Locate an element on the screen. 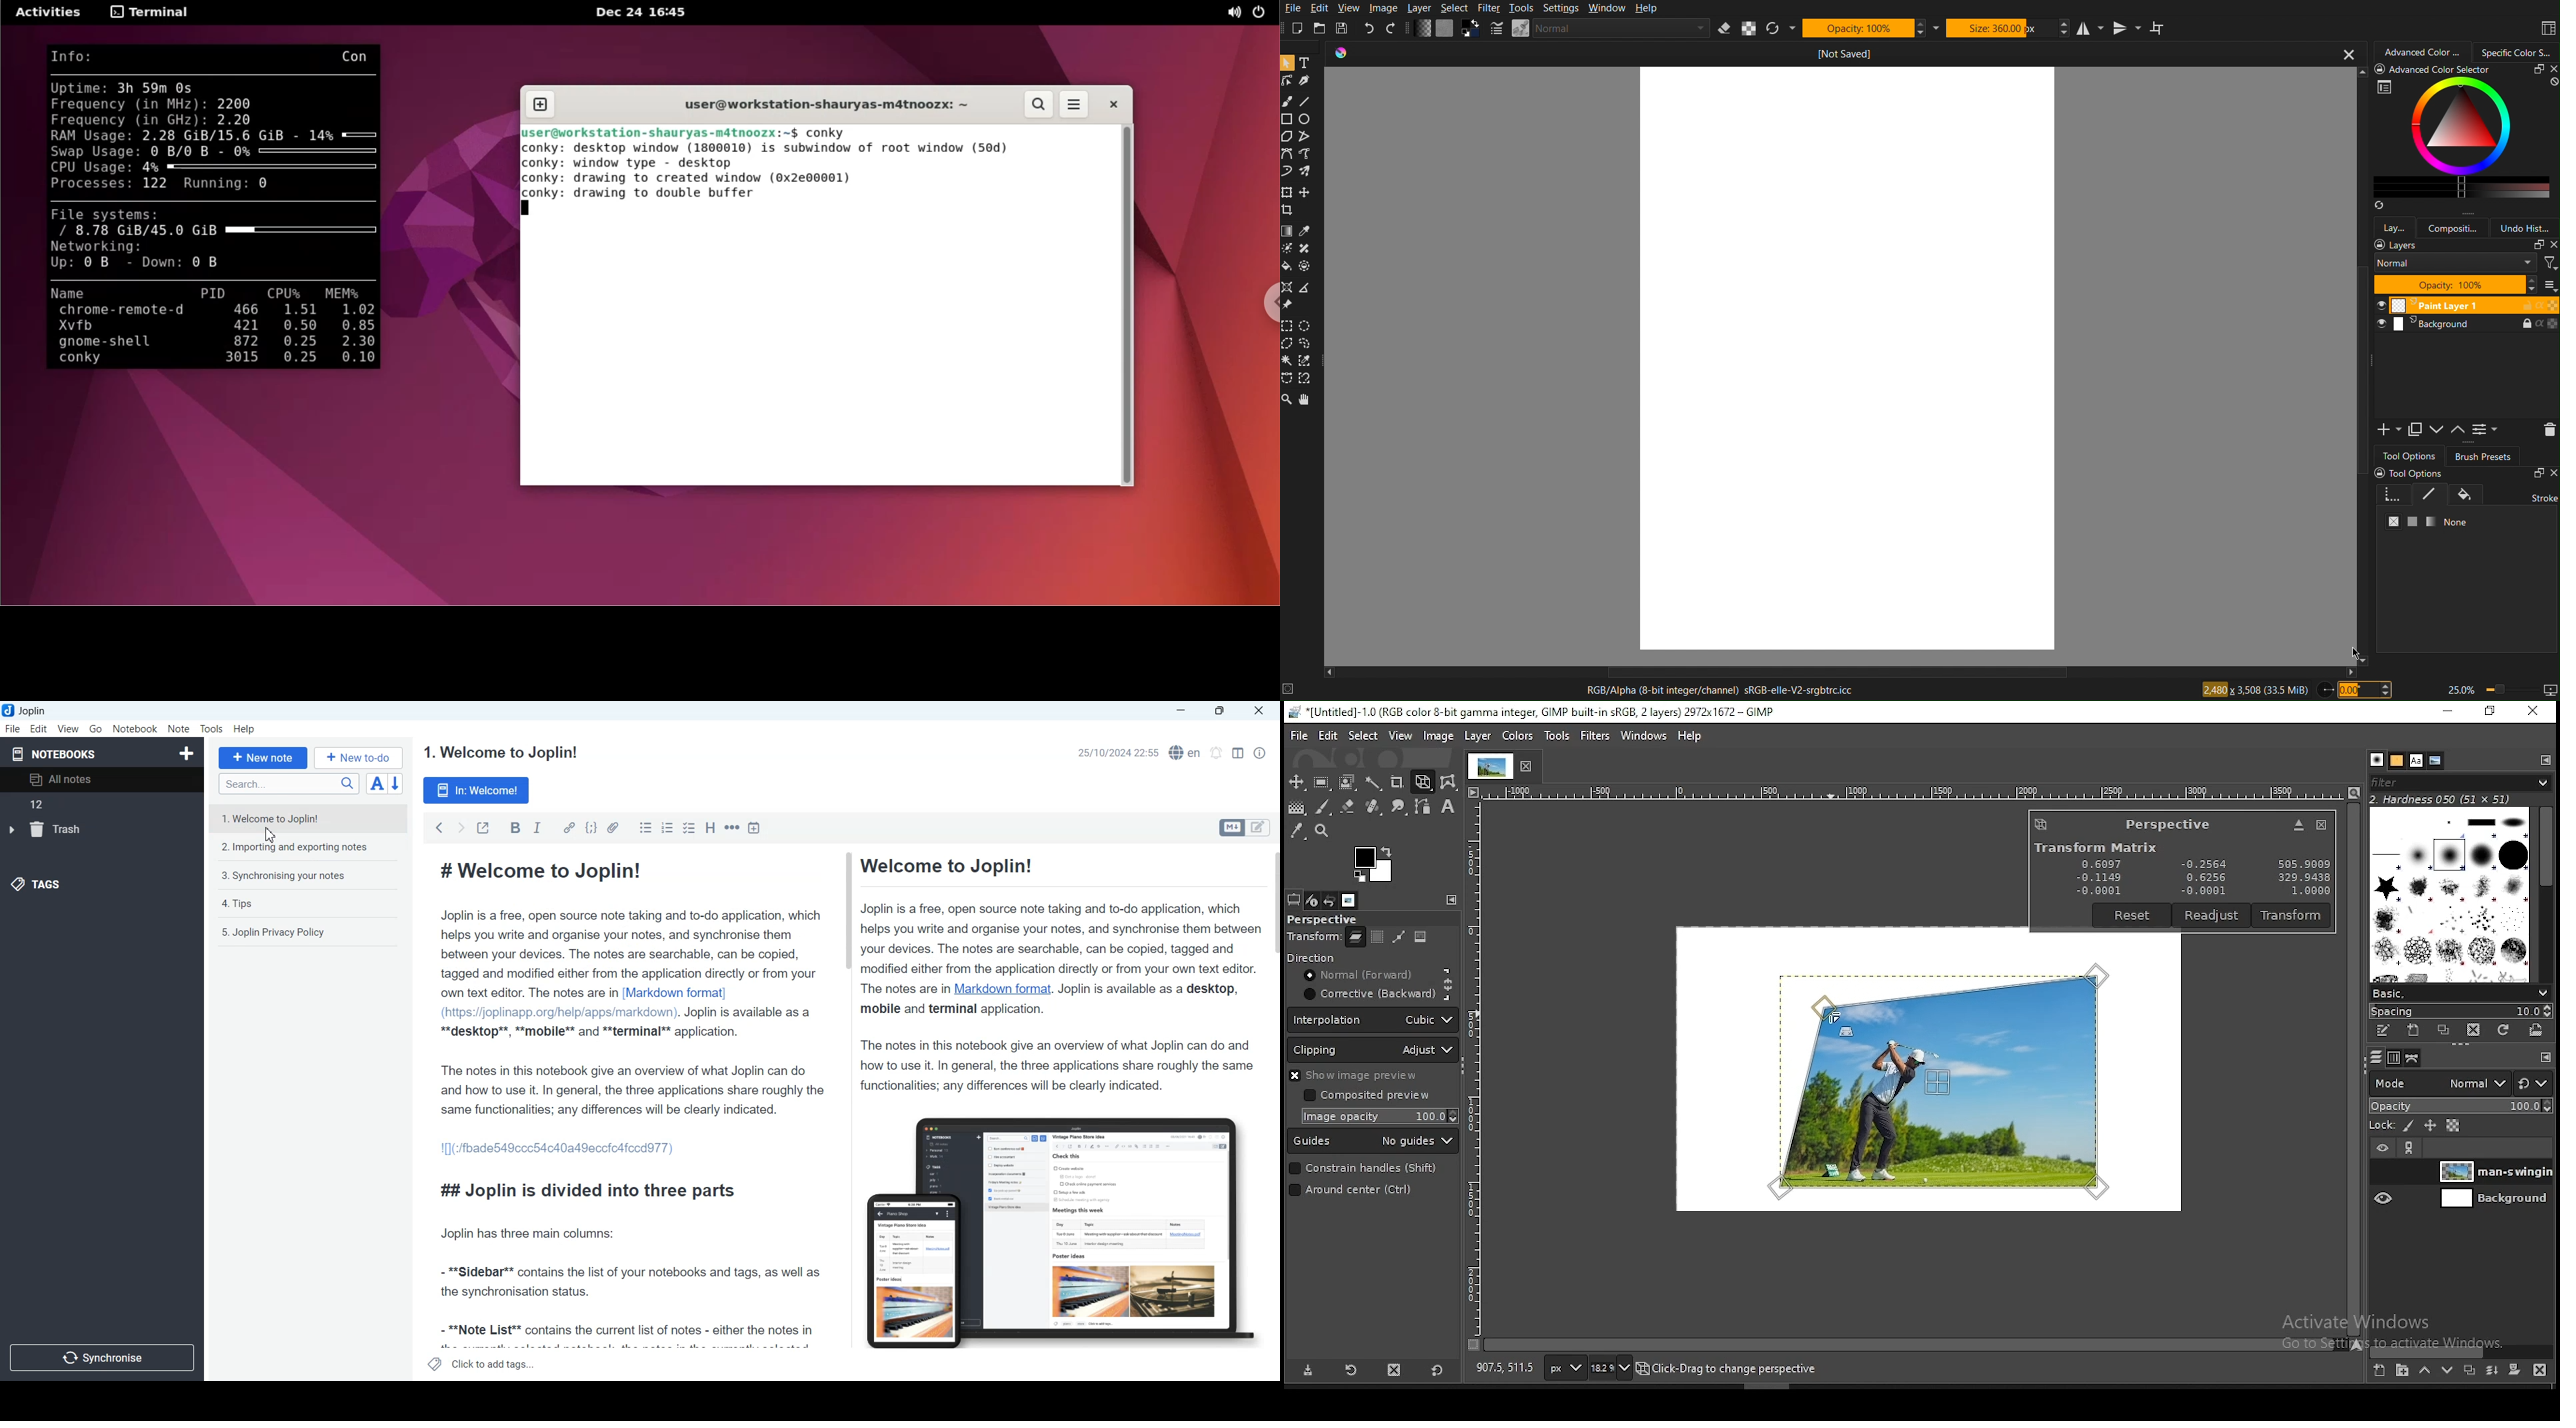  Back is located at coordinates (439, 828).